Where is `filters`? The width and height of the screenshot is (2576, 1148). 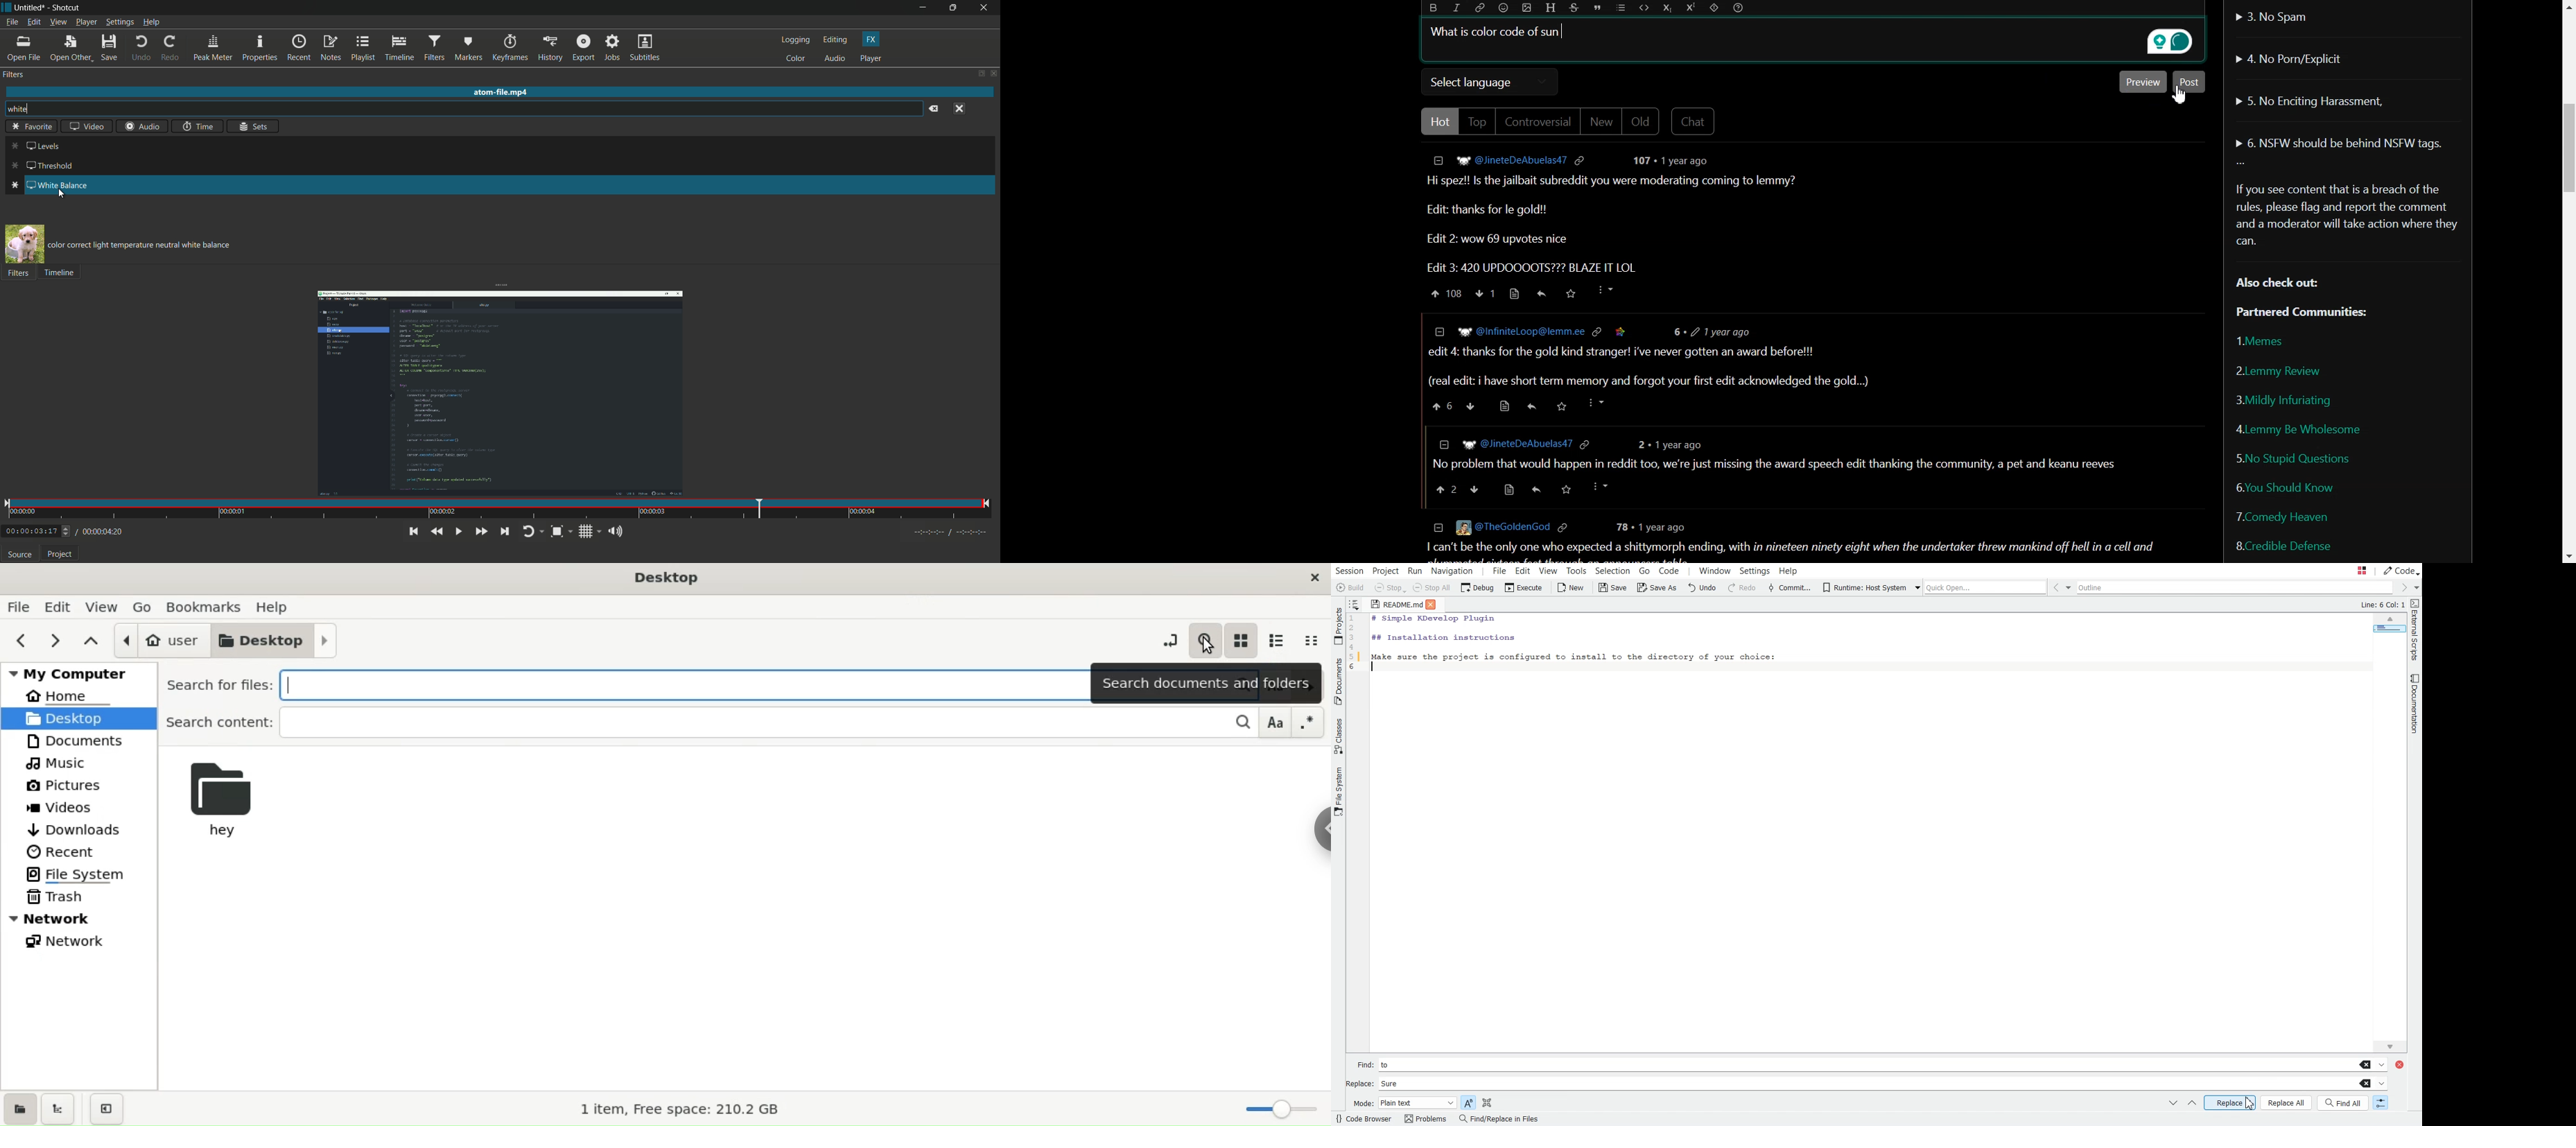
filters is located at coordinates (435, 48).